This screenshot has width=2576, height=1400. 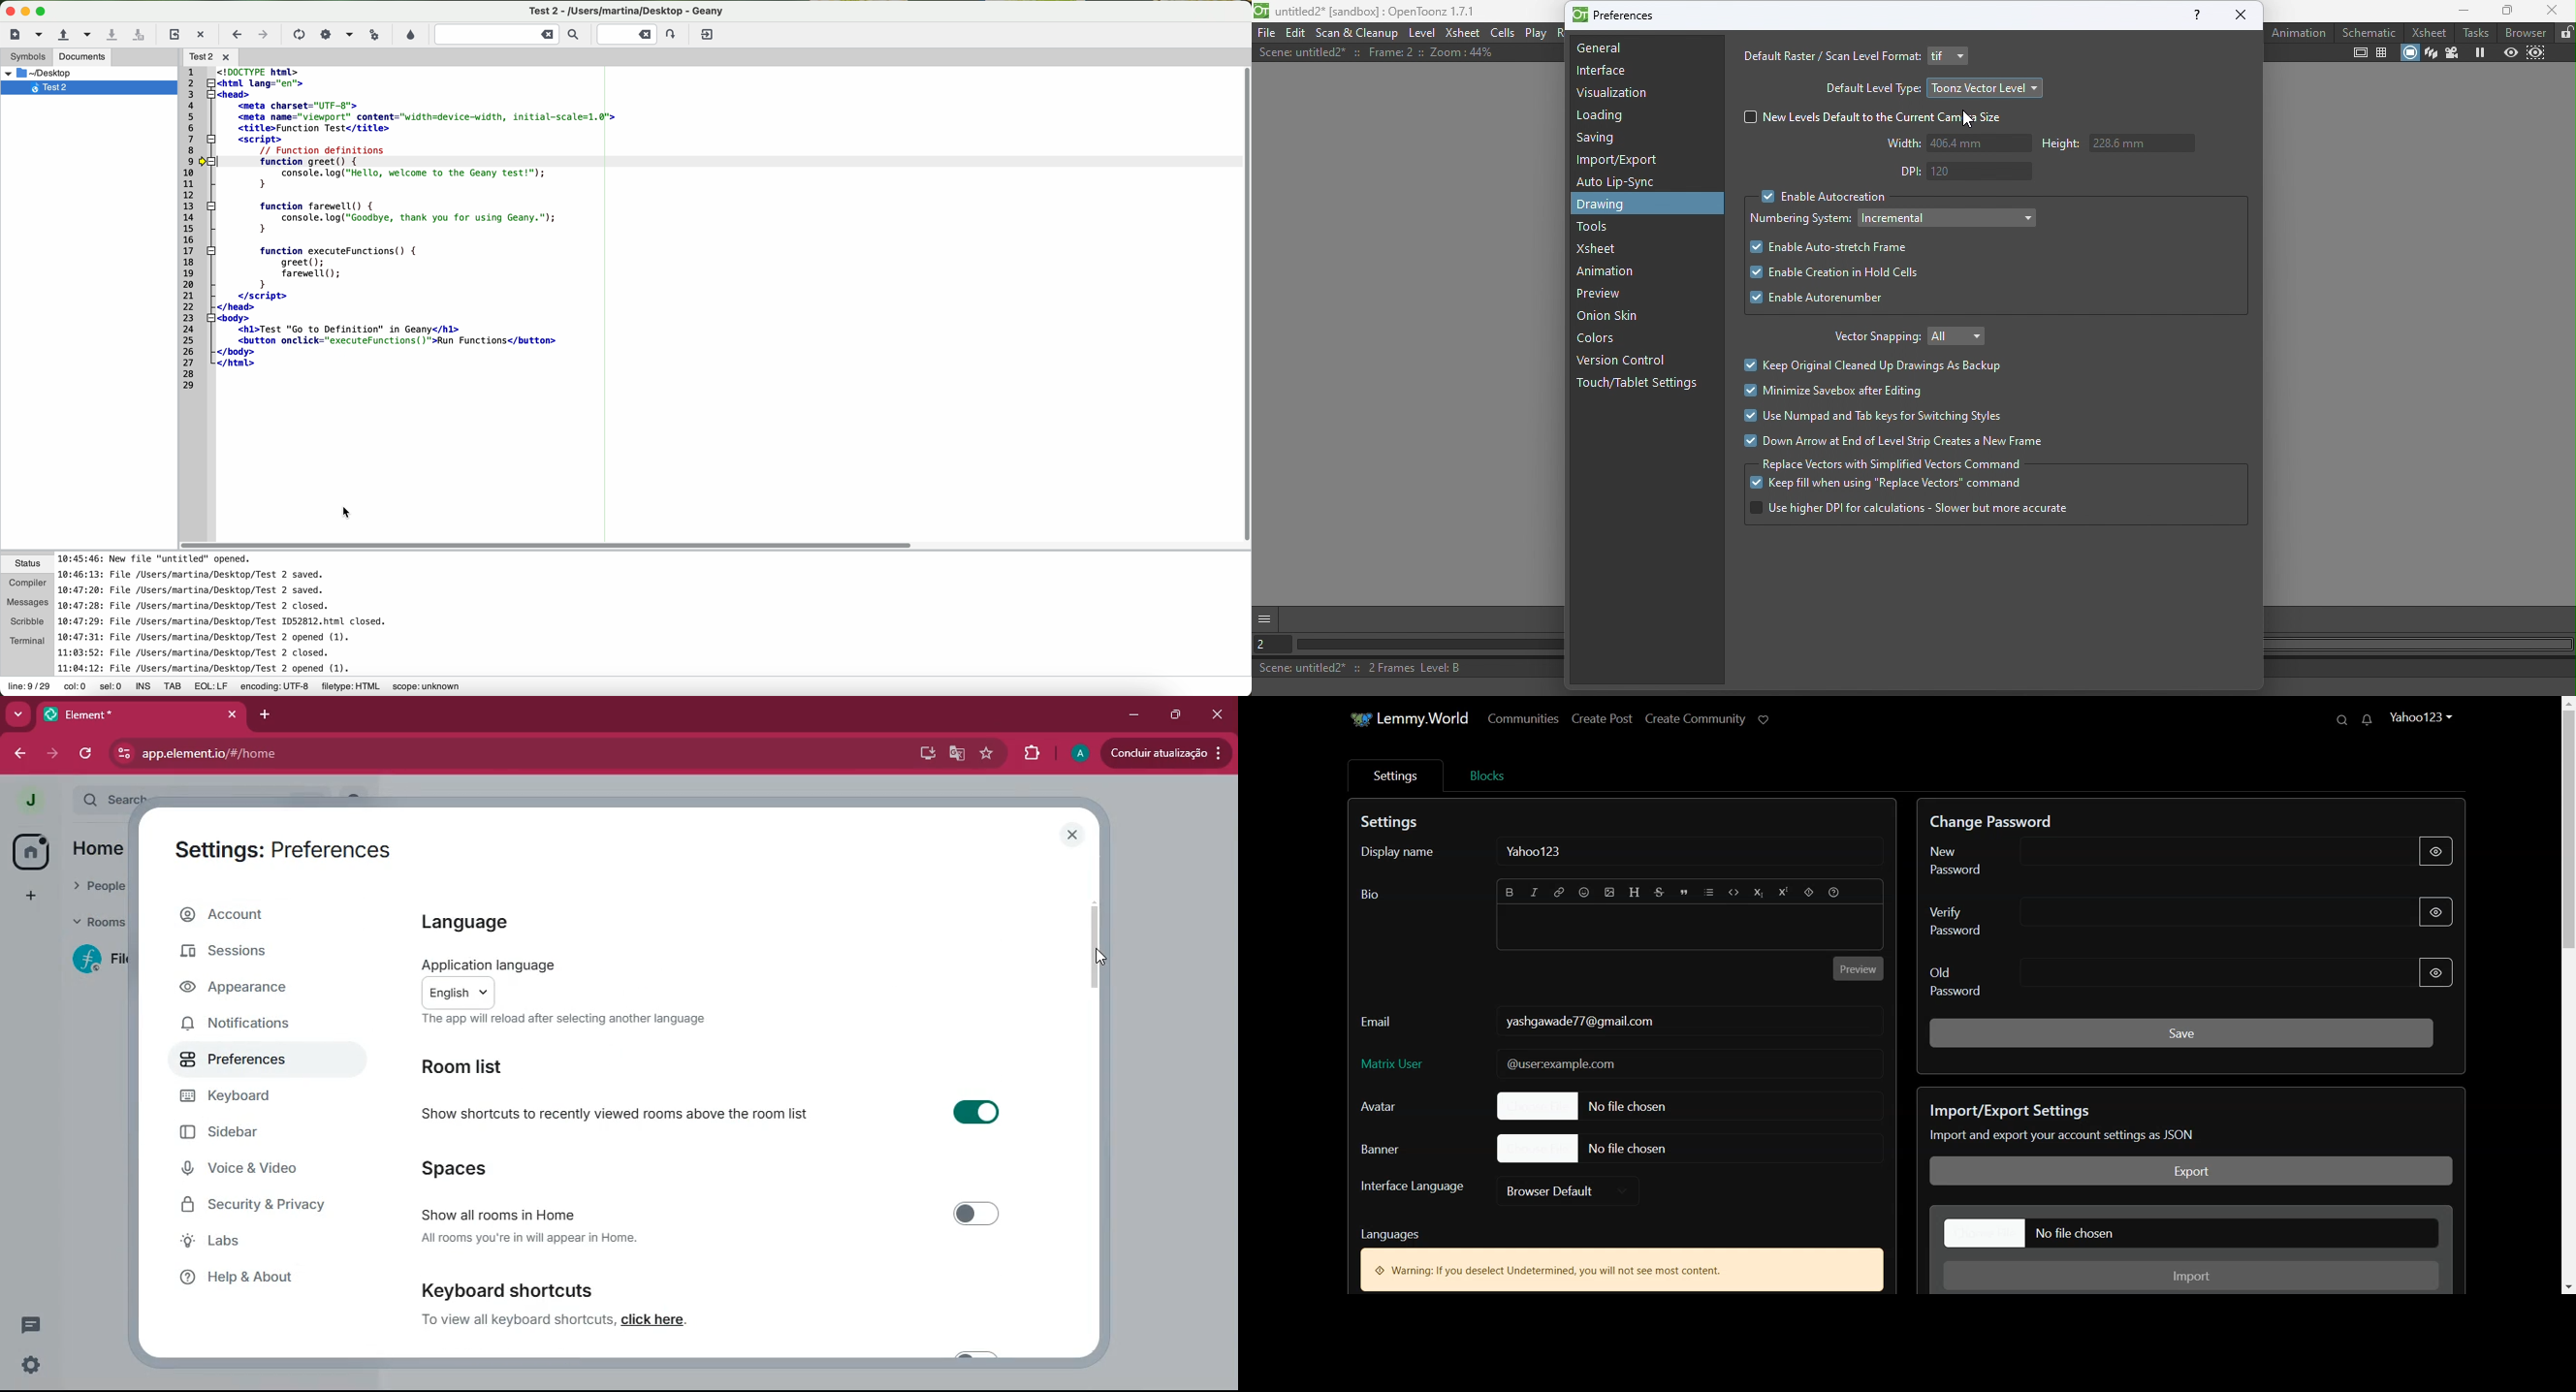 What do you see at coordinates (251, 1027) in the screenshot?
I see `notifications` at bounding box center [251, 1027].